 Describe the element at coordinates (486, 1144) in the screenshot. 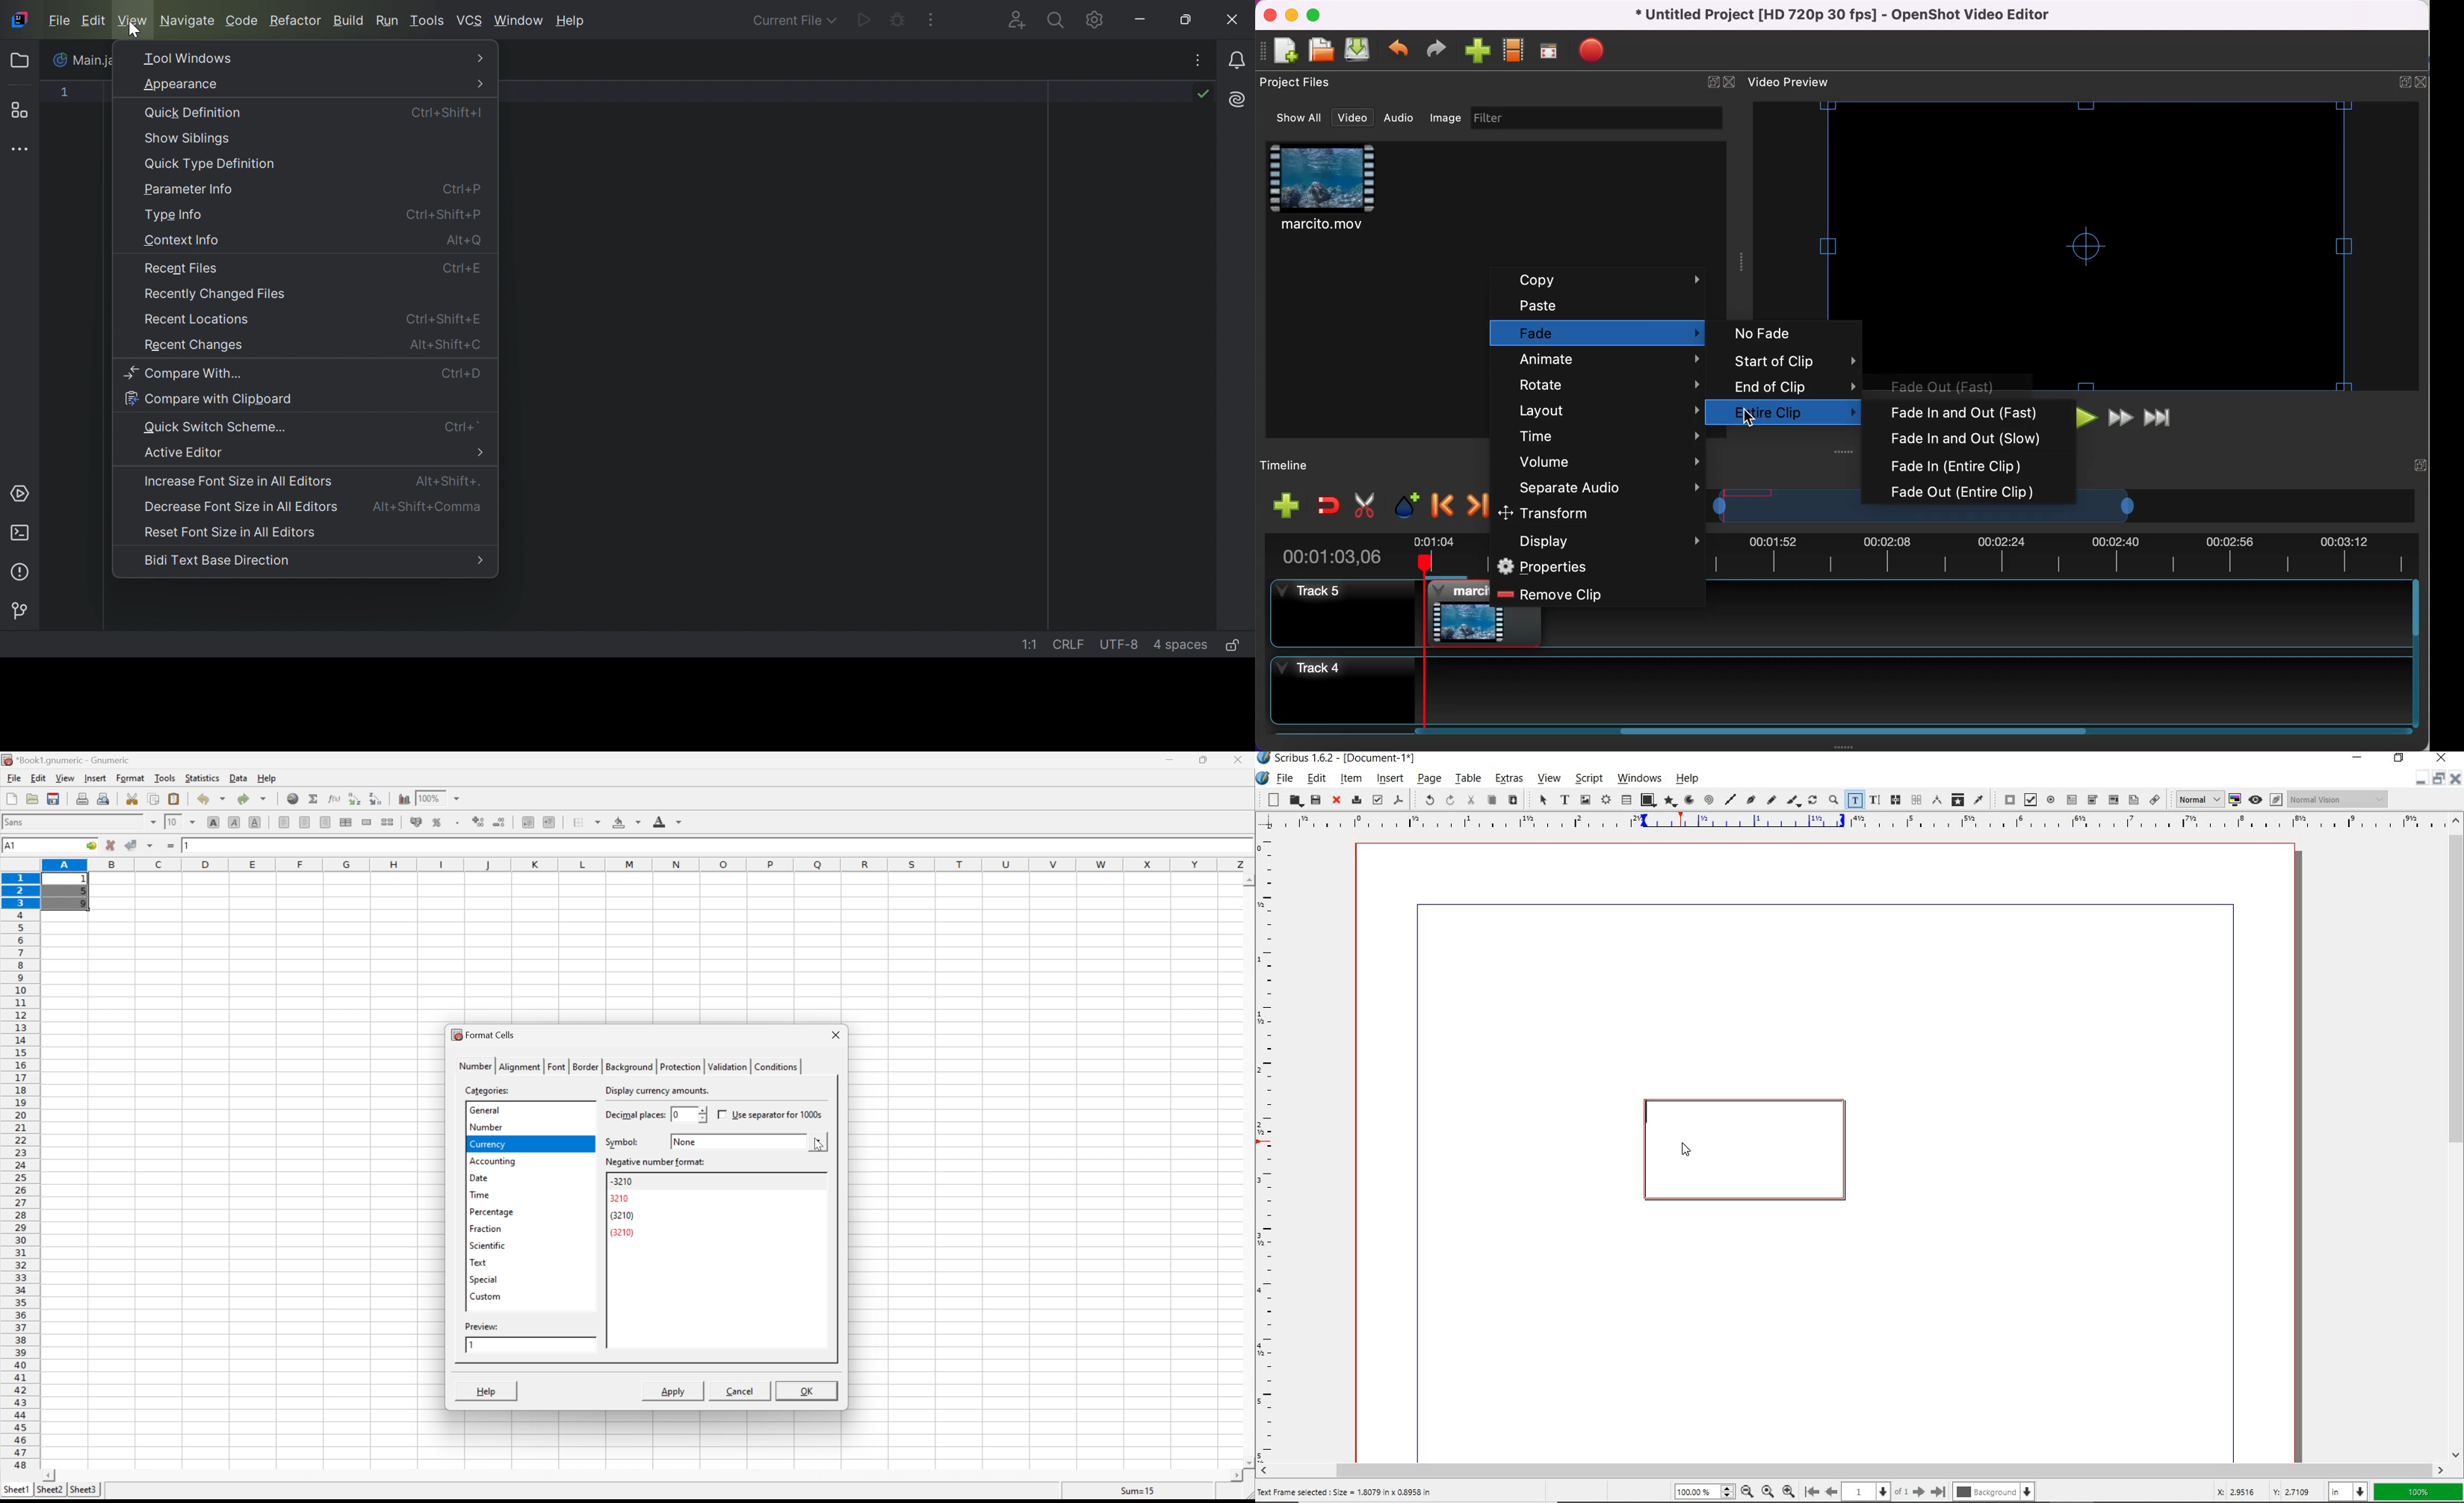

I see `currency` at that location.